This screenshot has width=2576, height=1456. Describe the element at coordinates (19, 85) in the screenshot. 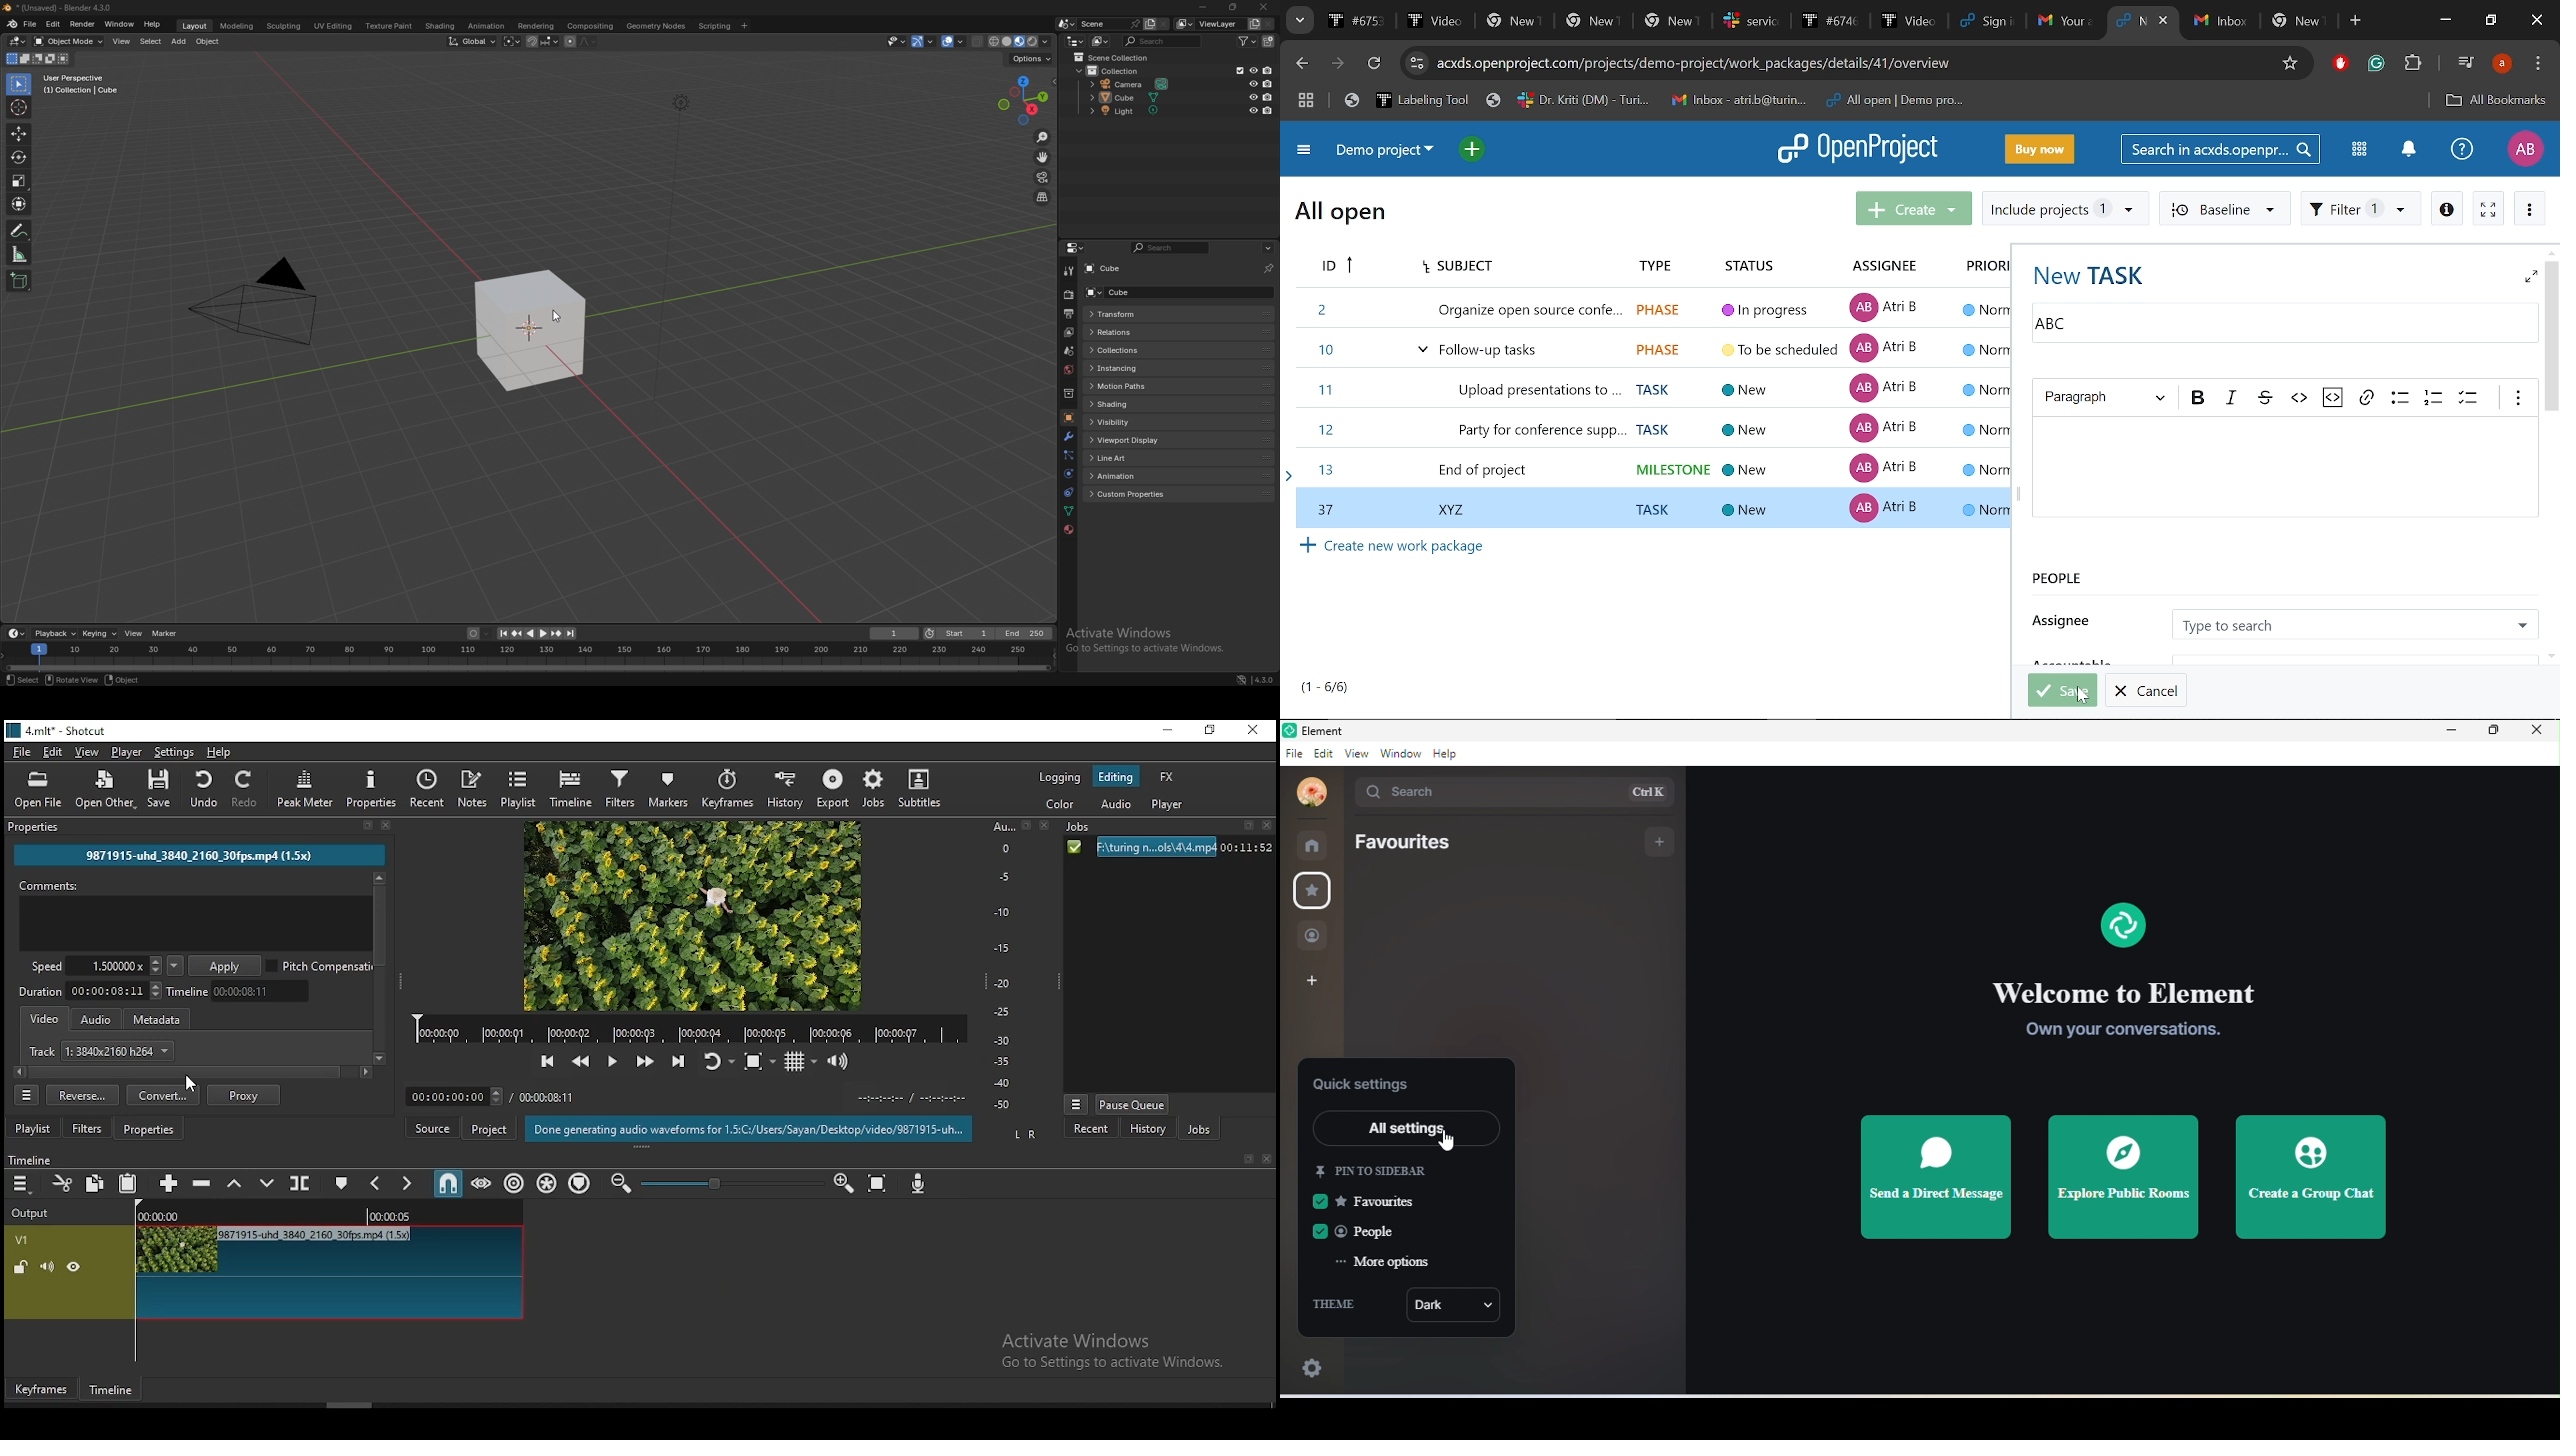

I see `selector` at that location.